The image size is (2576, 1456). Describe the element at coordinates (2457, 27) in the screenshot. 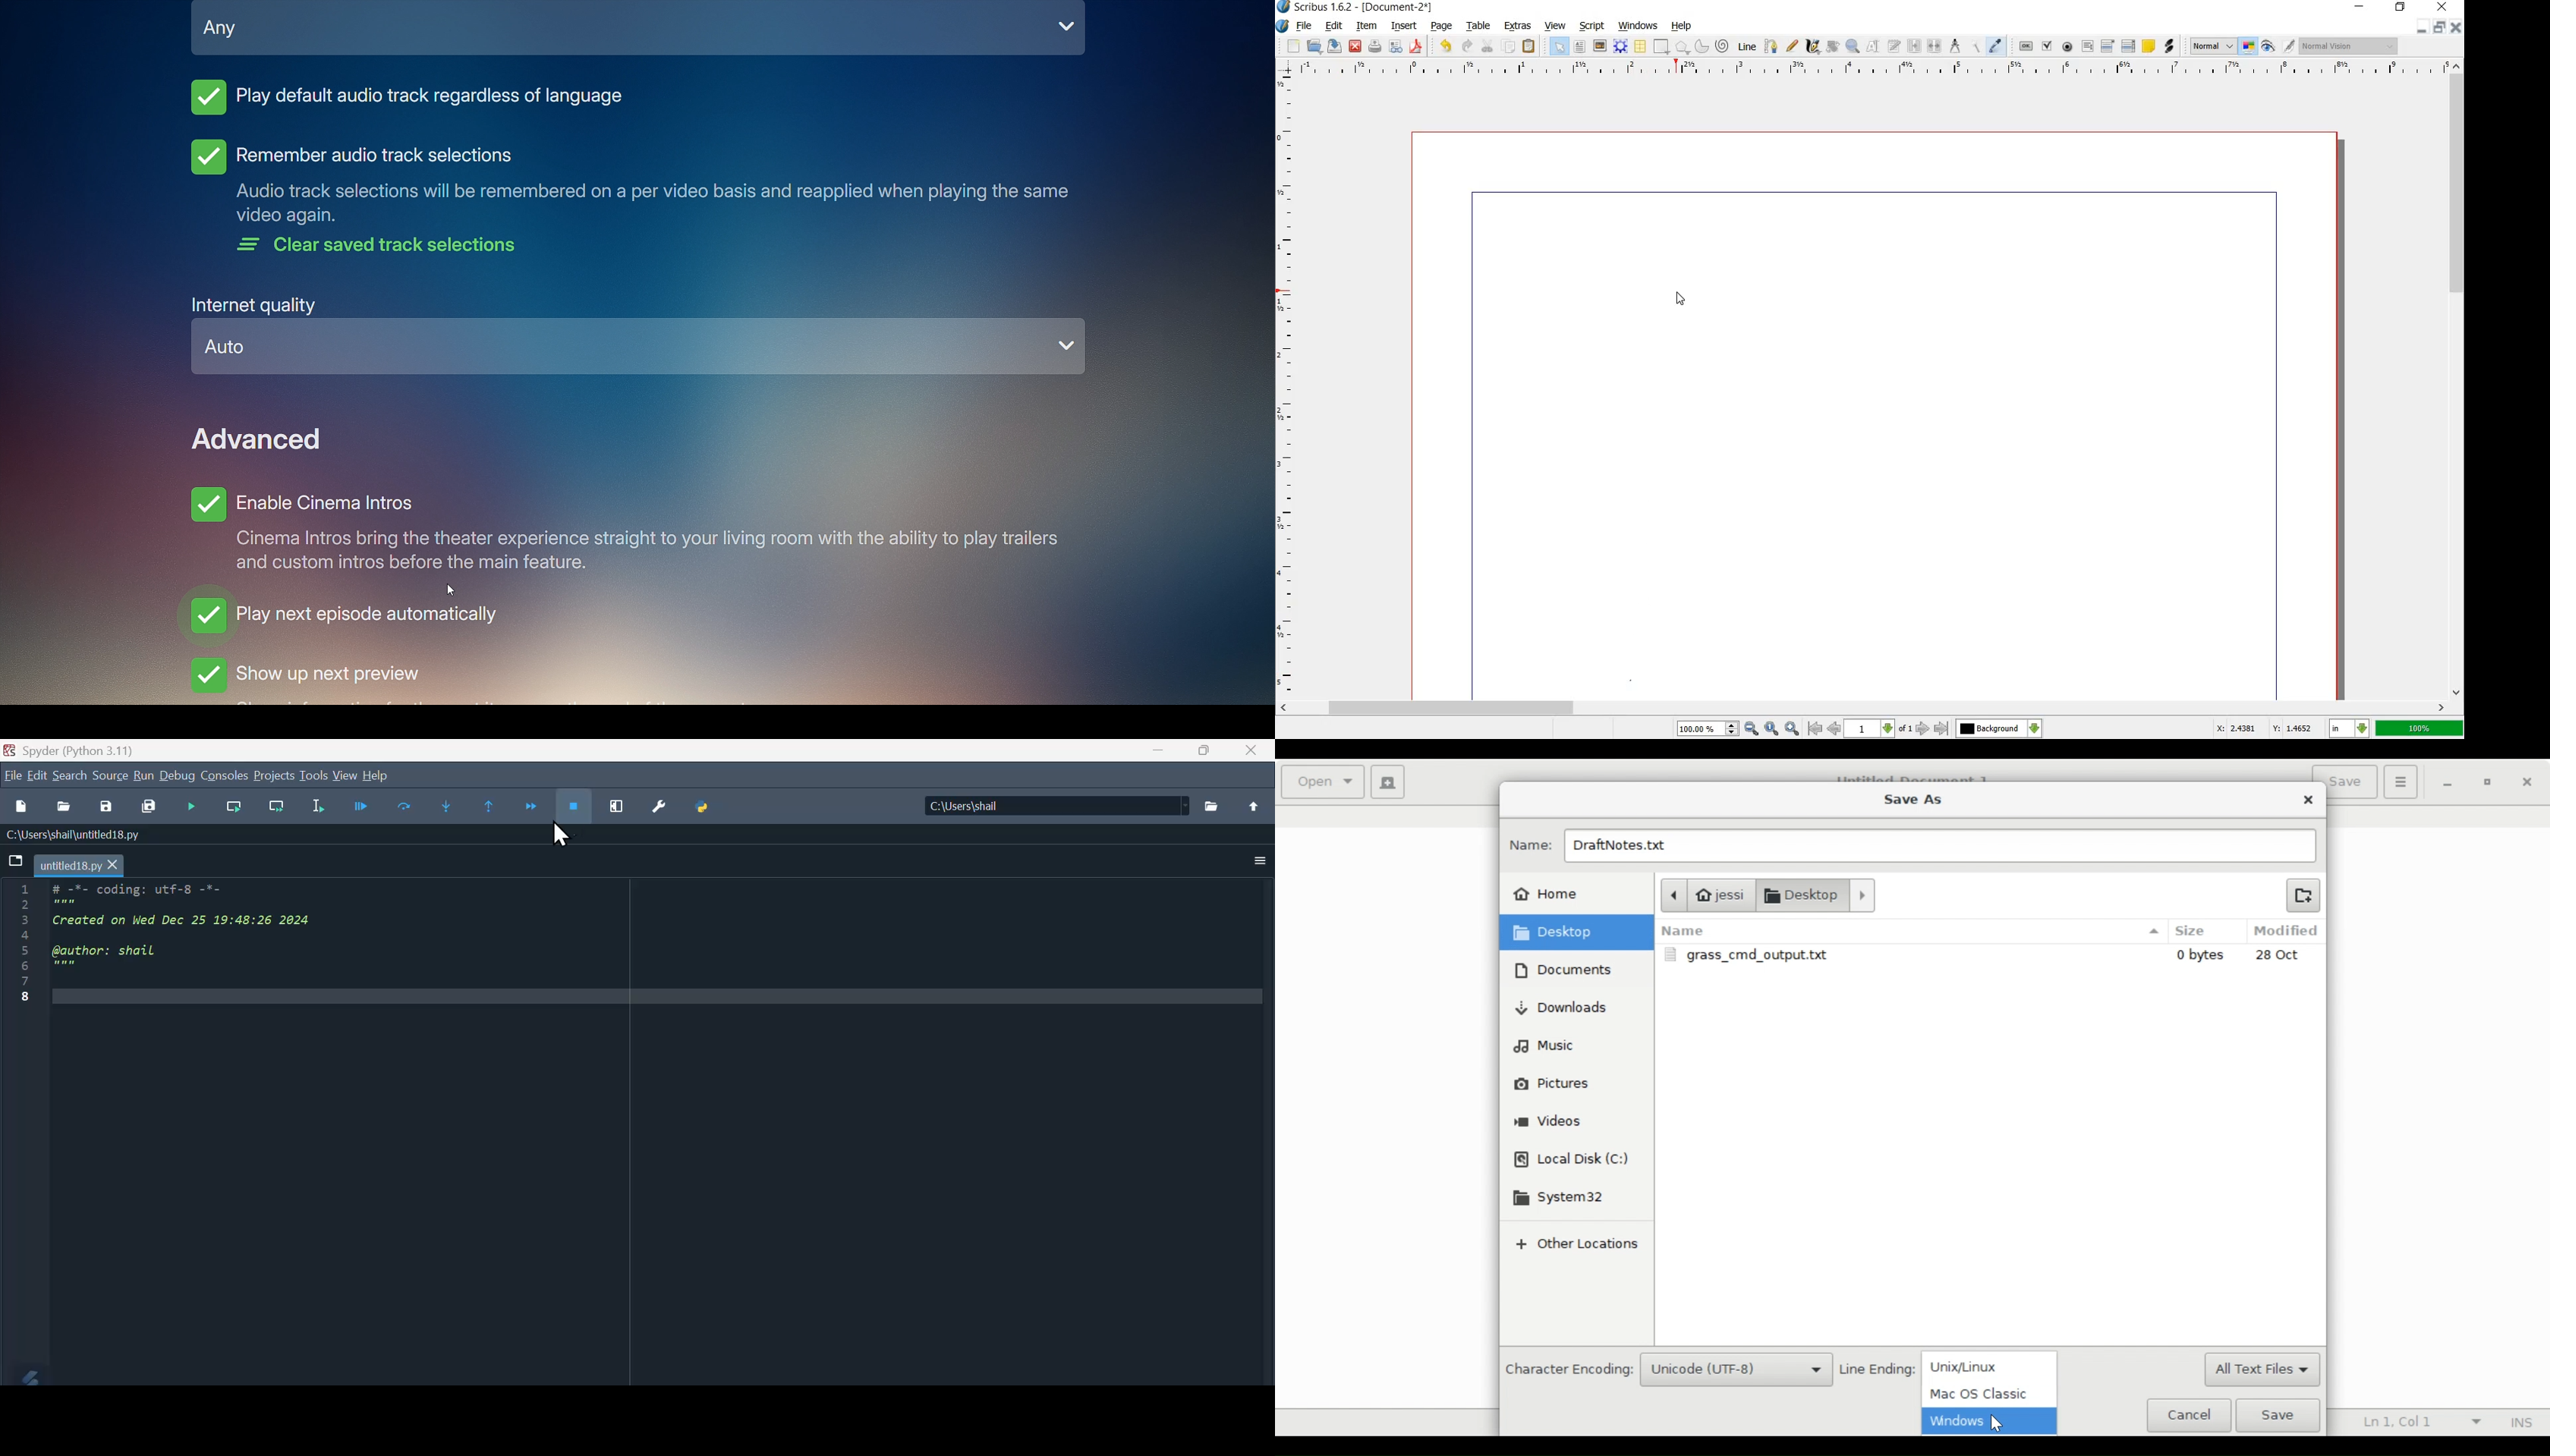

I see `CLOSE` at that location.